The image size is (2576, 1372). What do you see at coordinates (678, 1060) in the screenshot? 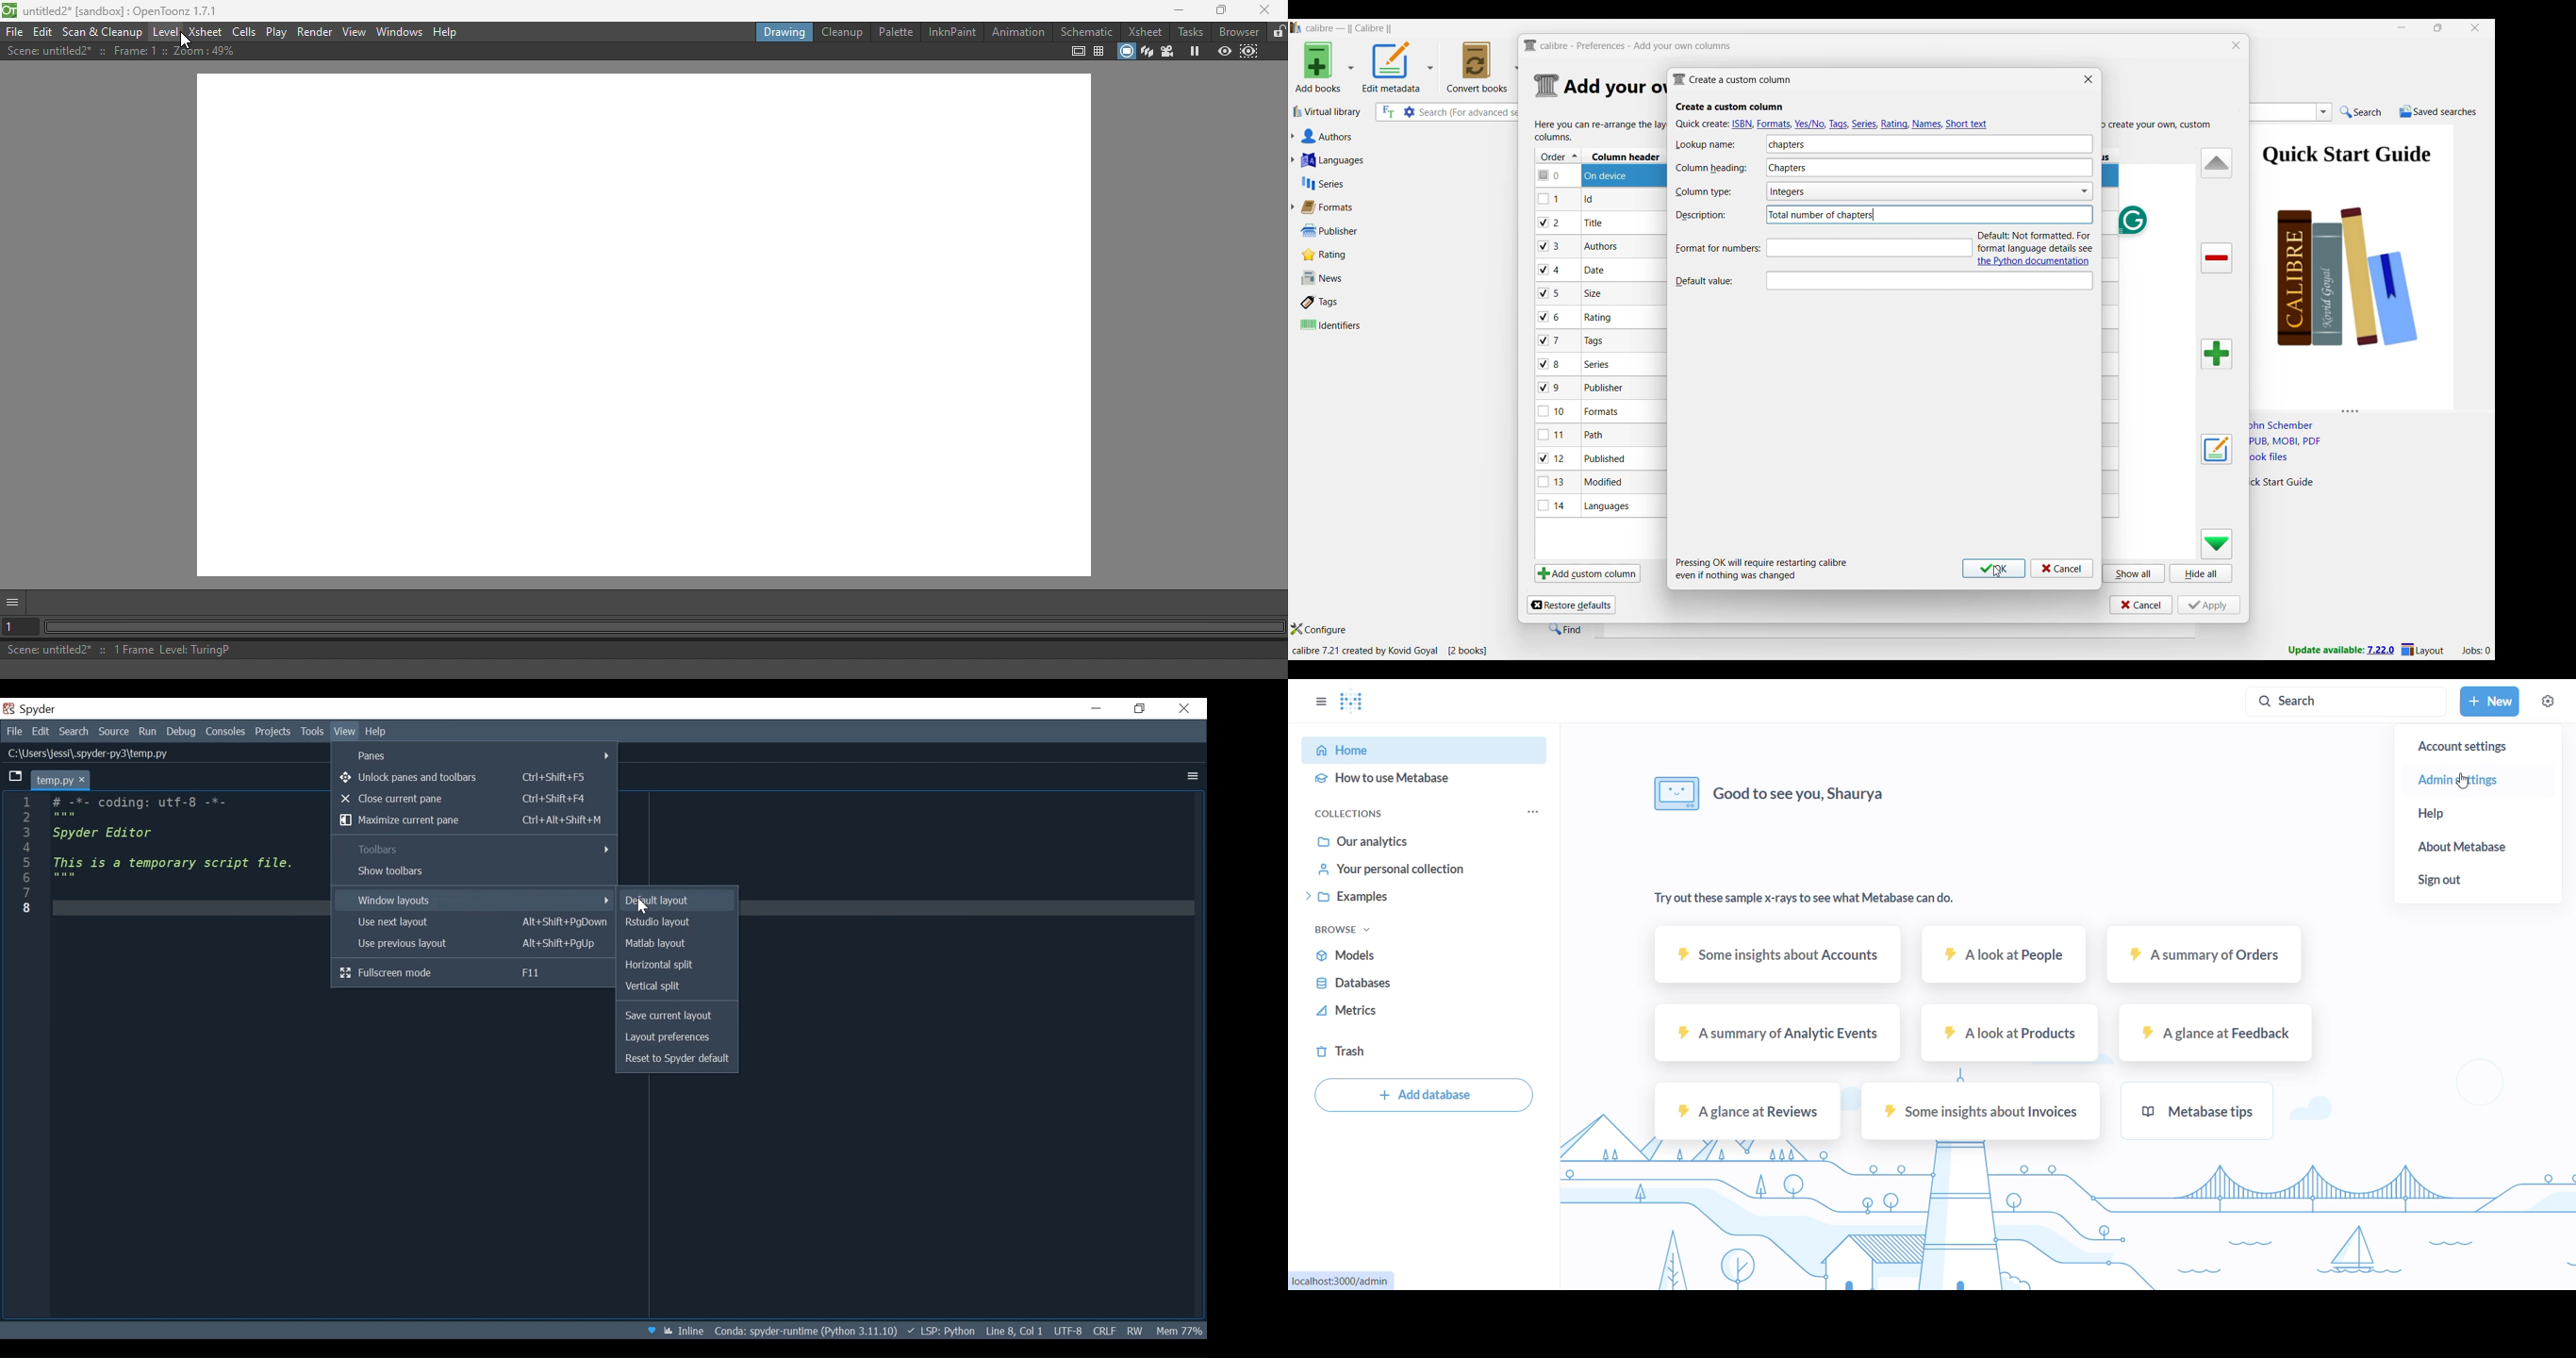
I see `Reset to Spyder default` at bounding box center [678, 1060].